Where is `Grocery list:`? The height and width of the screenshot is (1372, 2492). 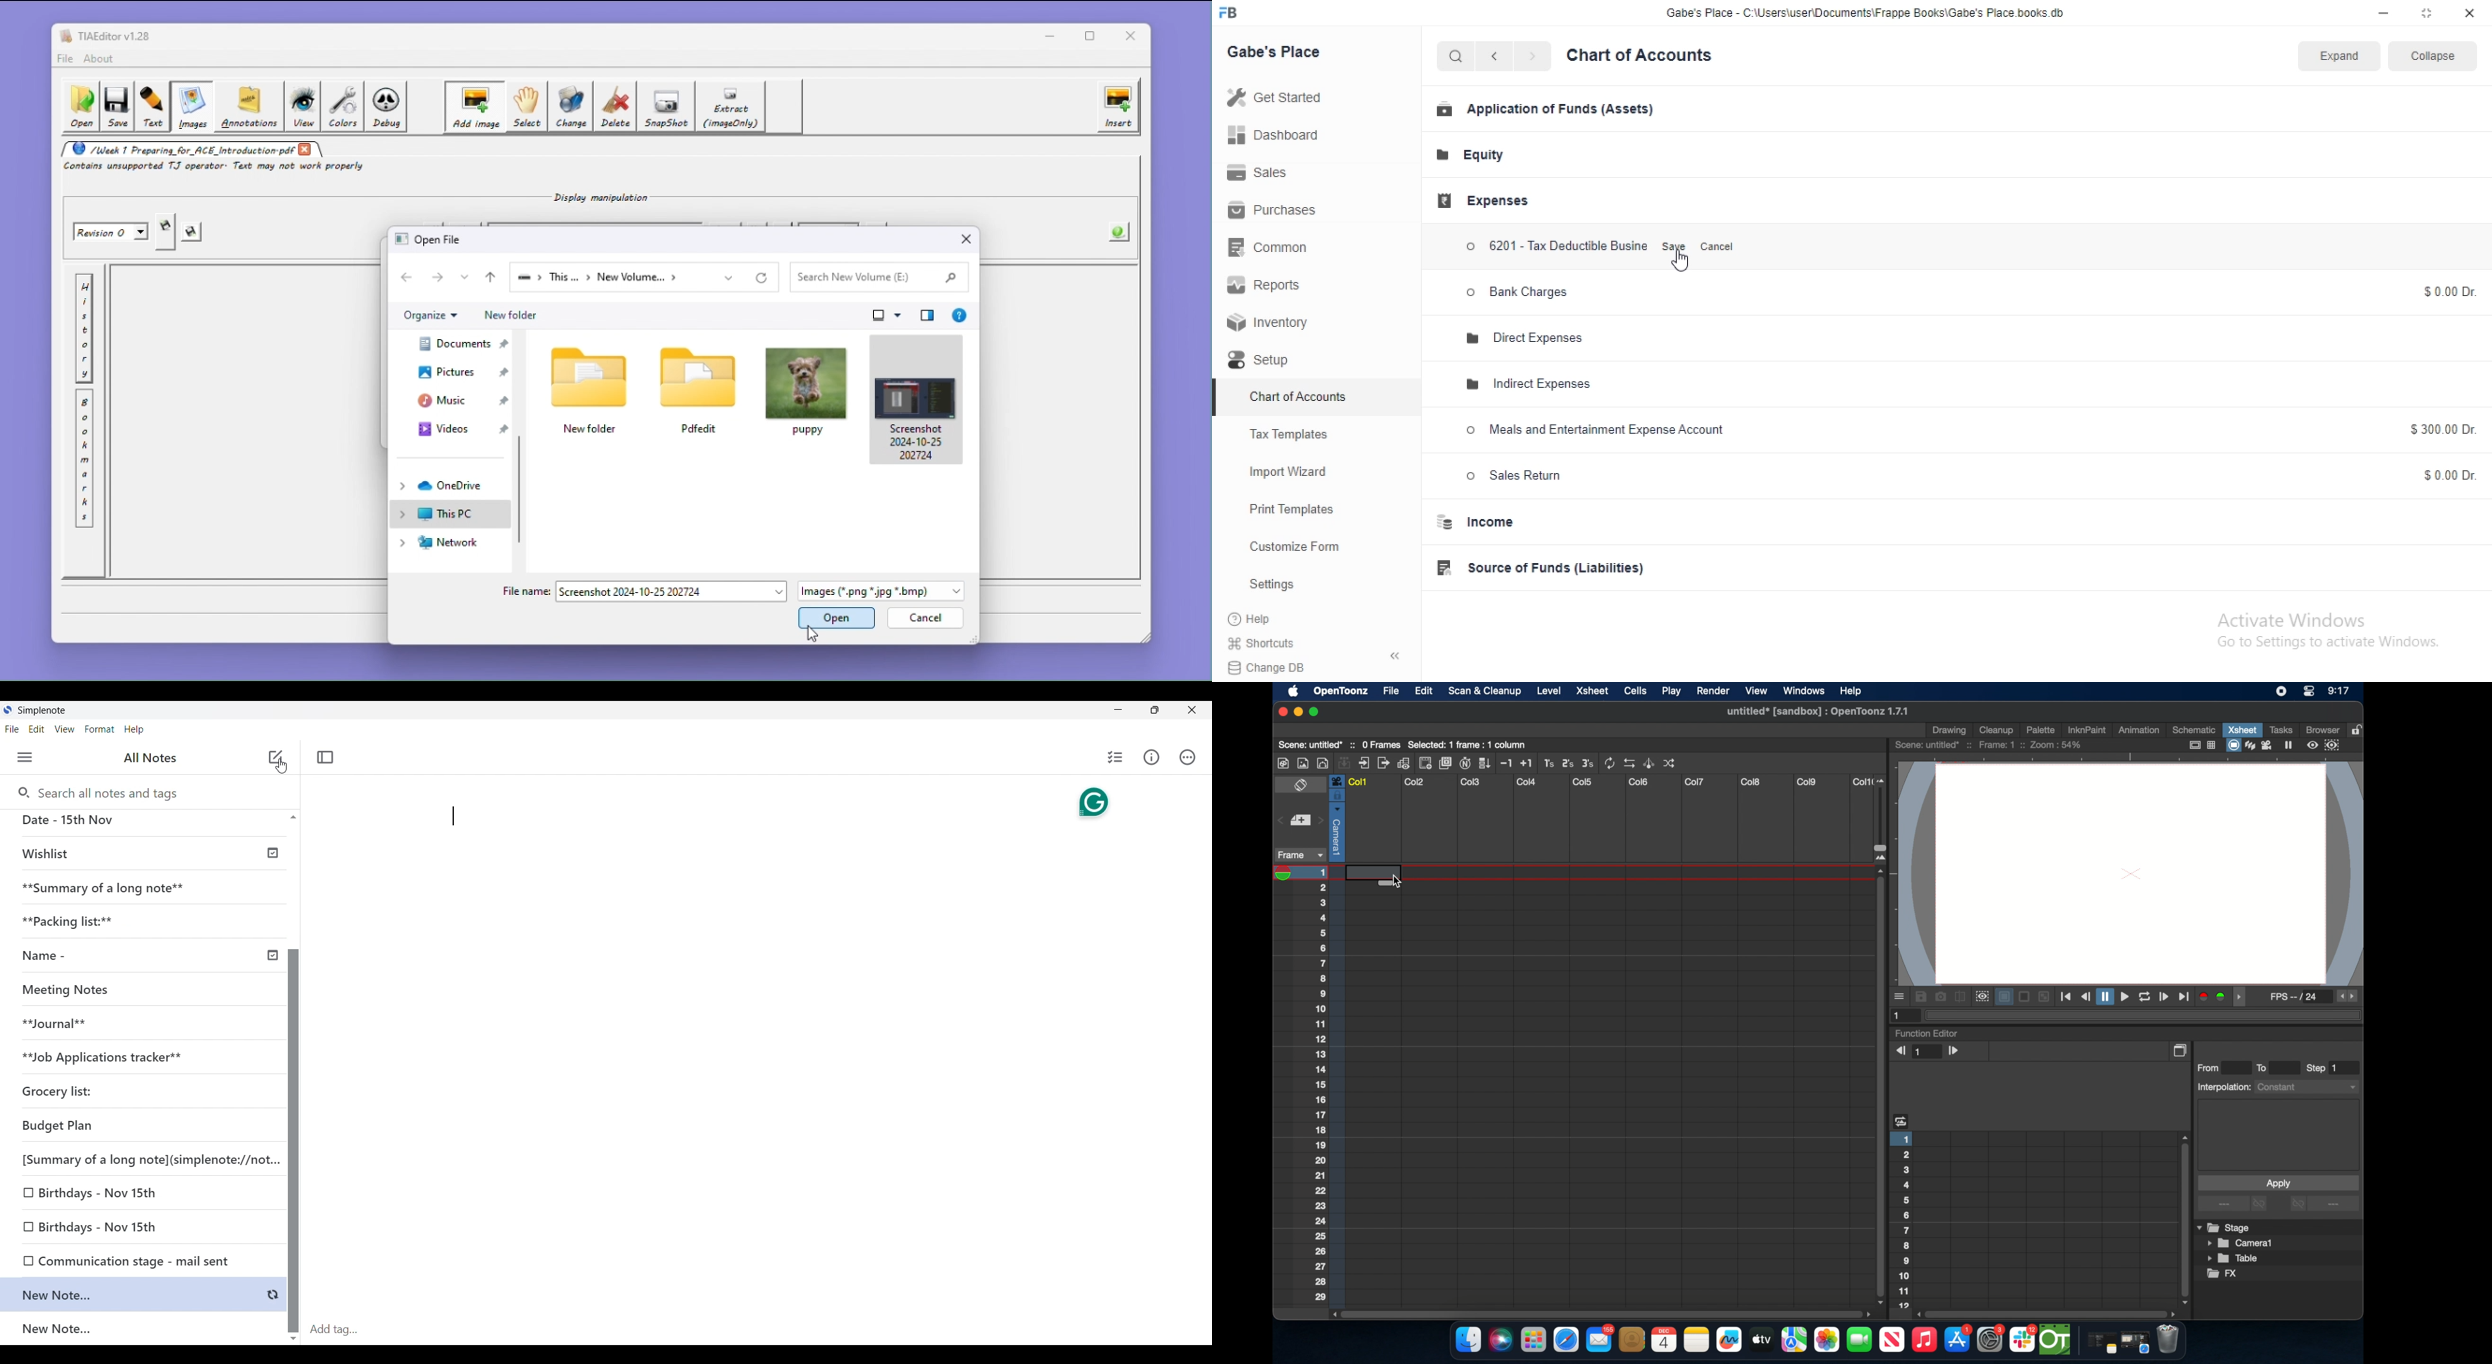 Grocery list: is located at coordinates (139, 1091).